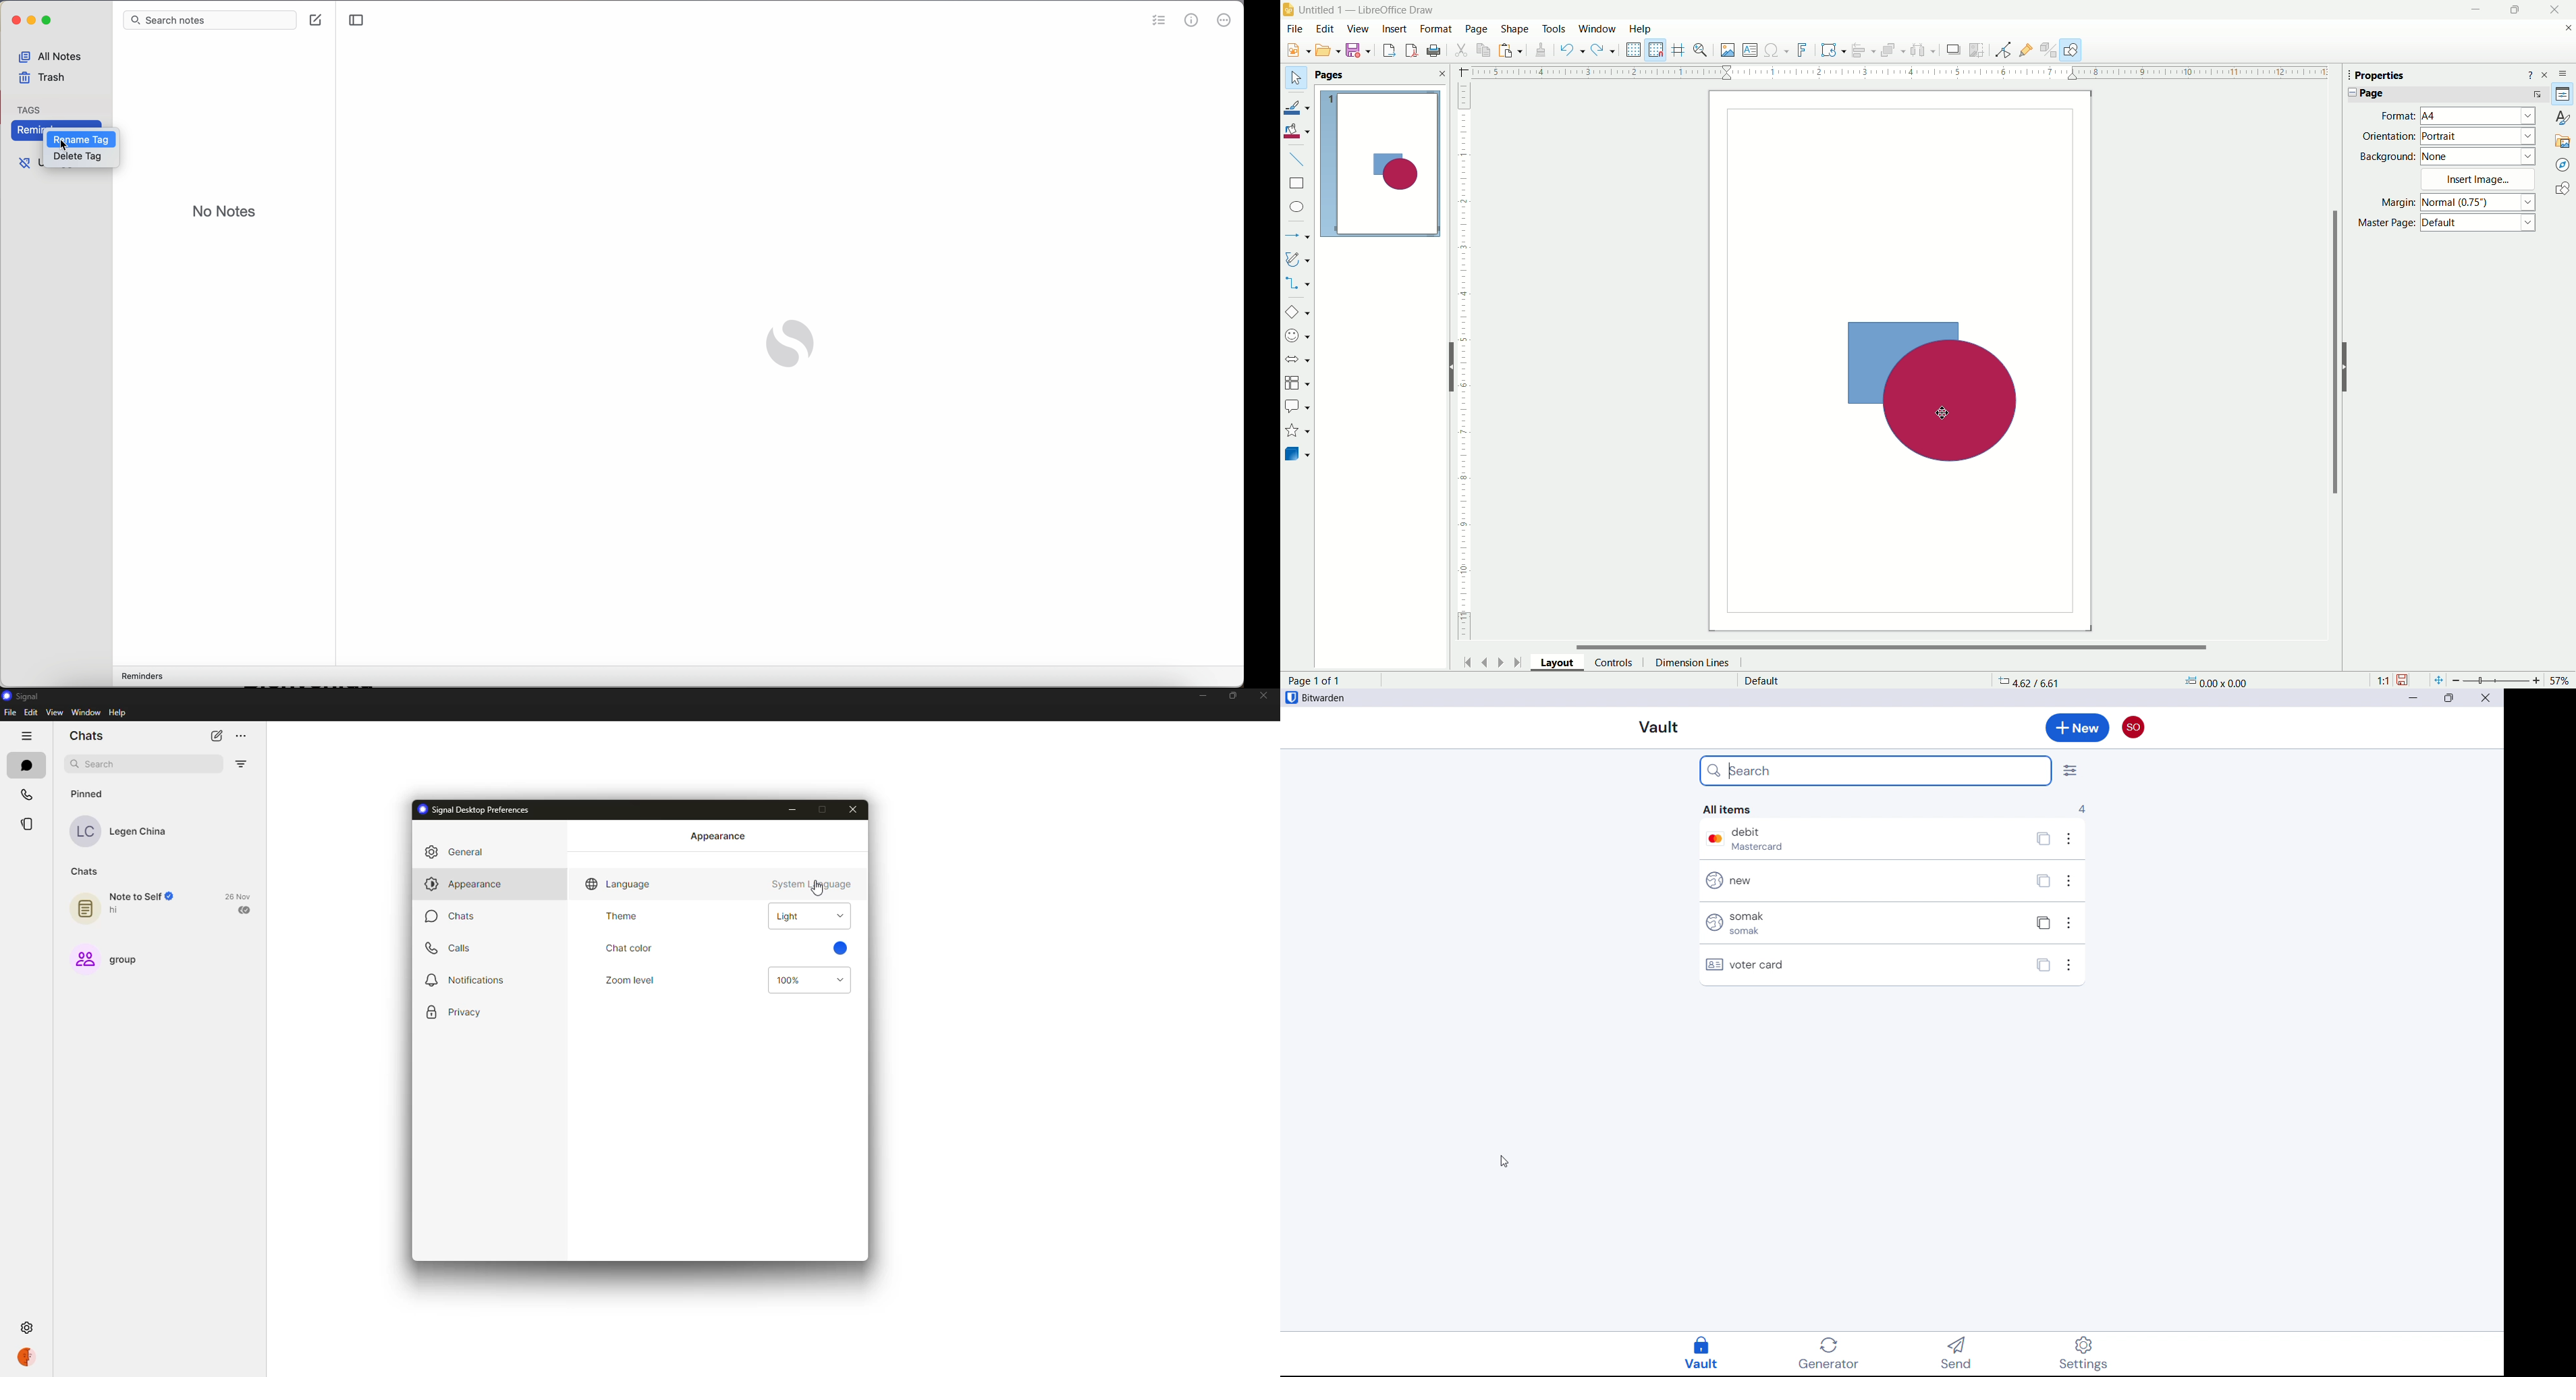  I want to click on close, so click(2486, 697).